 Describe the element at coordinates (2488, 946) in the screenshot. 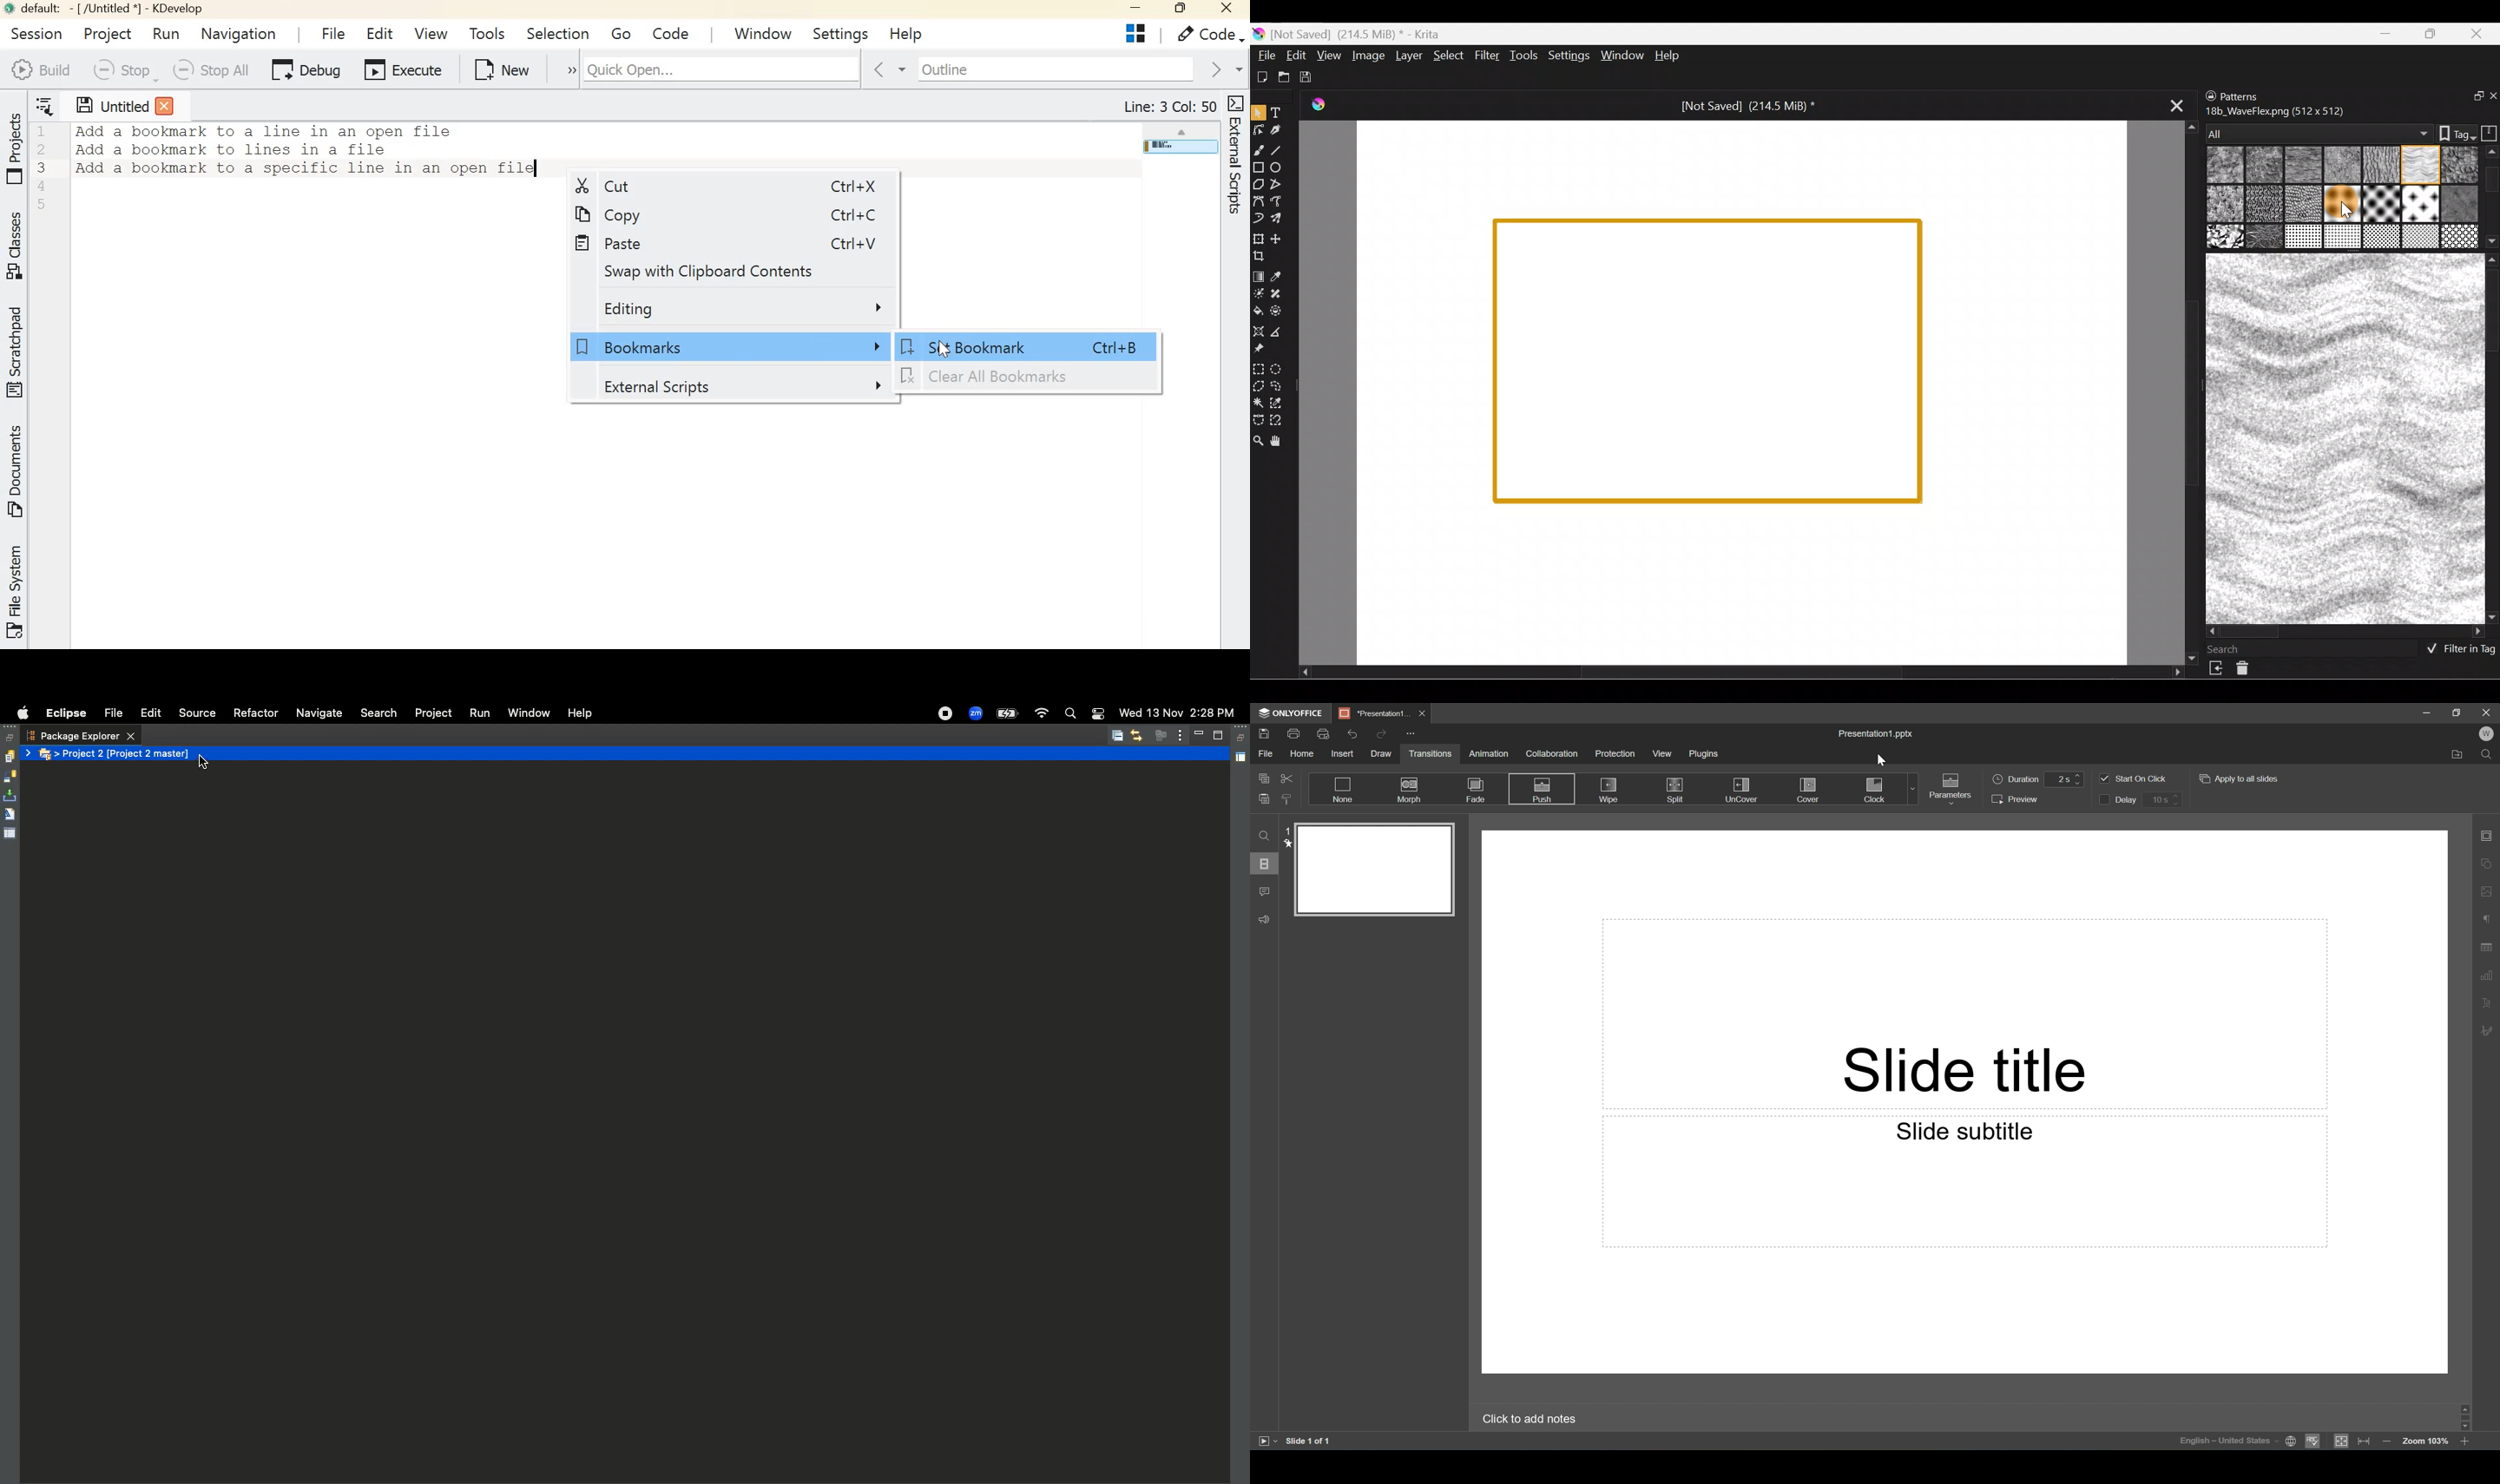

I see `Table settings` at that location.